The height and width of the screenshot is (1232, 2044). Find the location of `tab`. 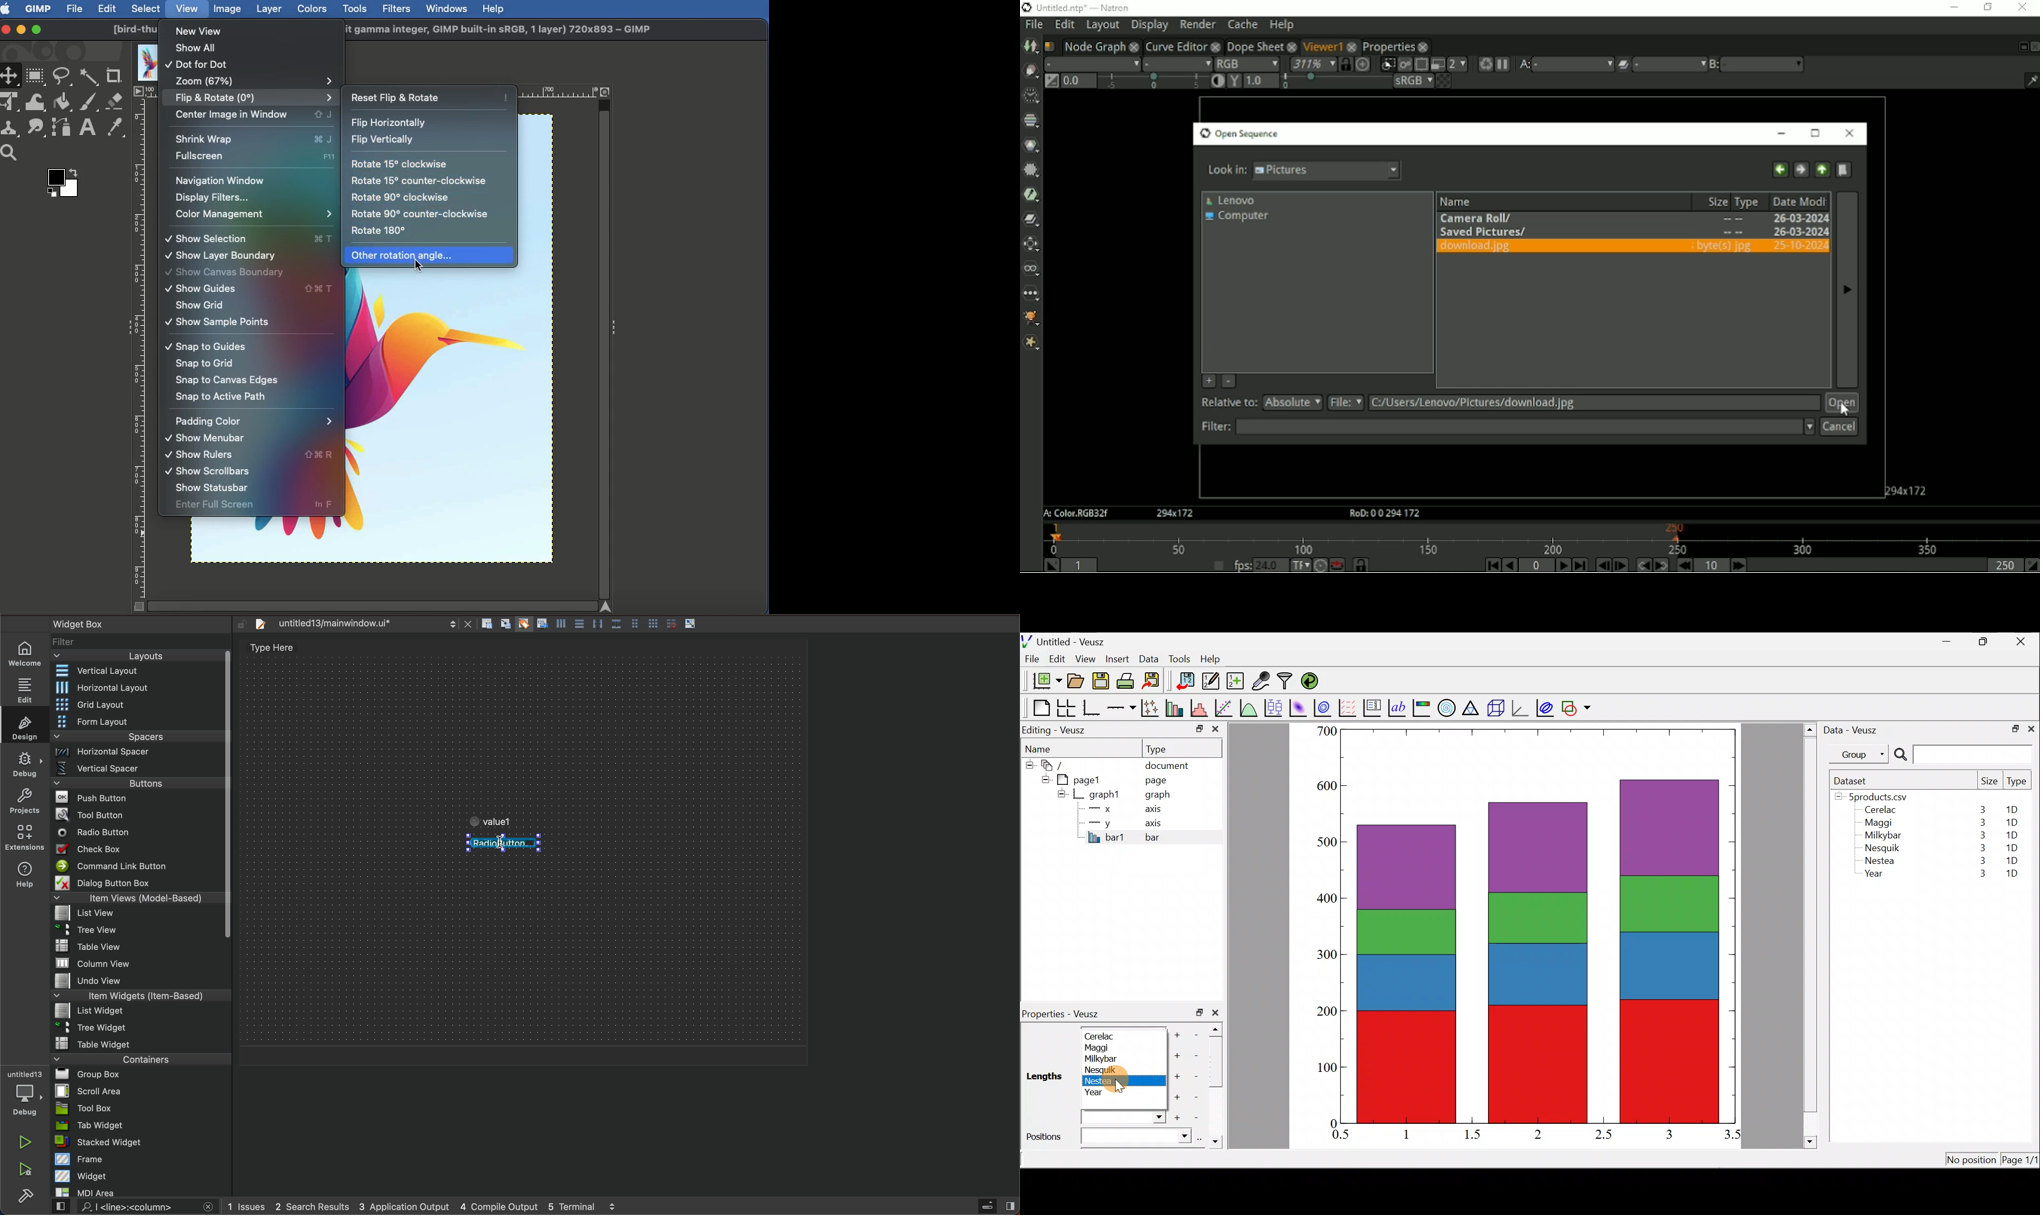

tab is located at coordinates (142, 1125).